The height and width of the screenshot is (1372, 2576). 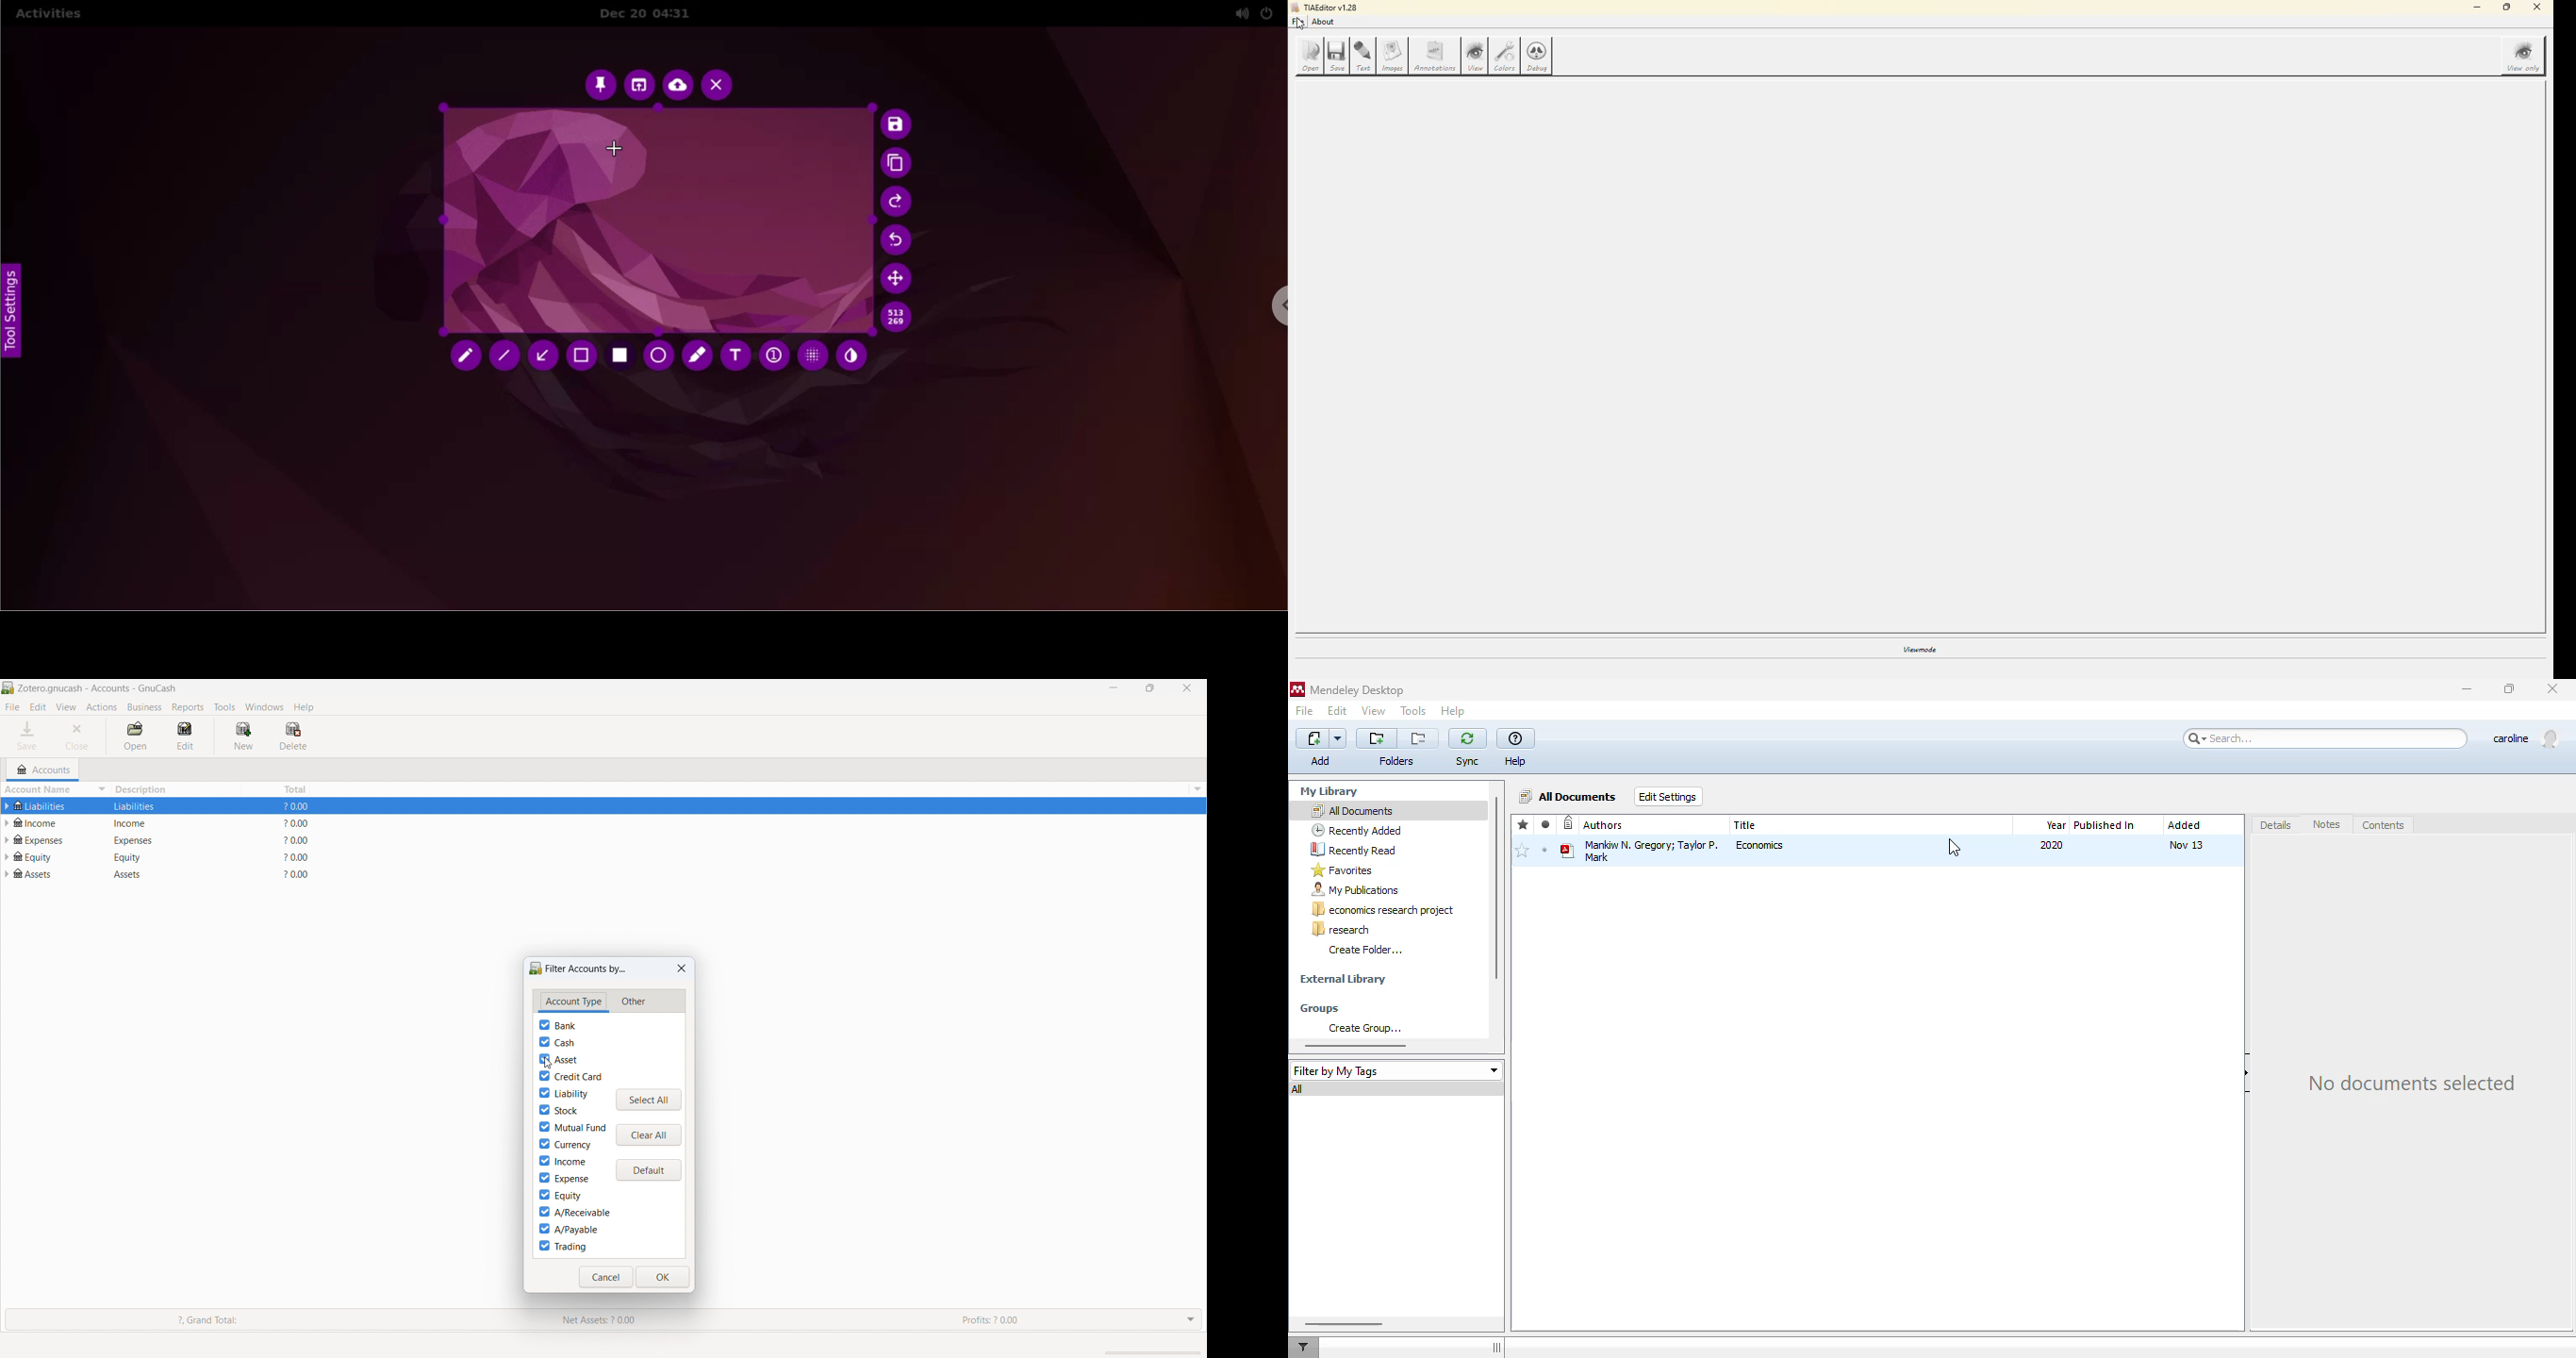 I want to click on currency, so click(x=564, y=1144).